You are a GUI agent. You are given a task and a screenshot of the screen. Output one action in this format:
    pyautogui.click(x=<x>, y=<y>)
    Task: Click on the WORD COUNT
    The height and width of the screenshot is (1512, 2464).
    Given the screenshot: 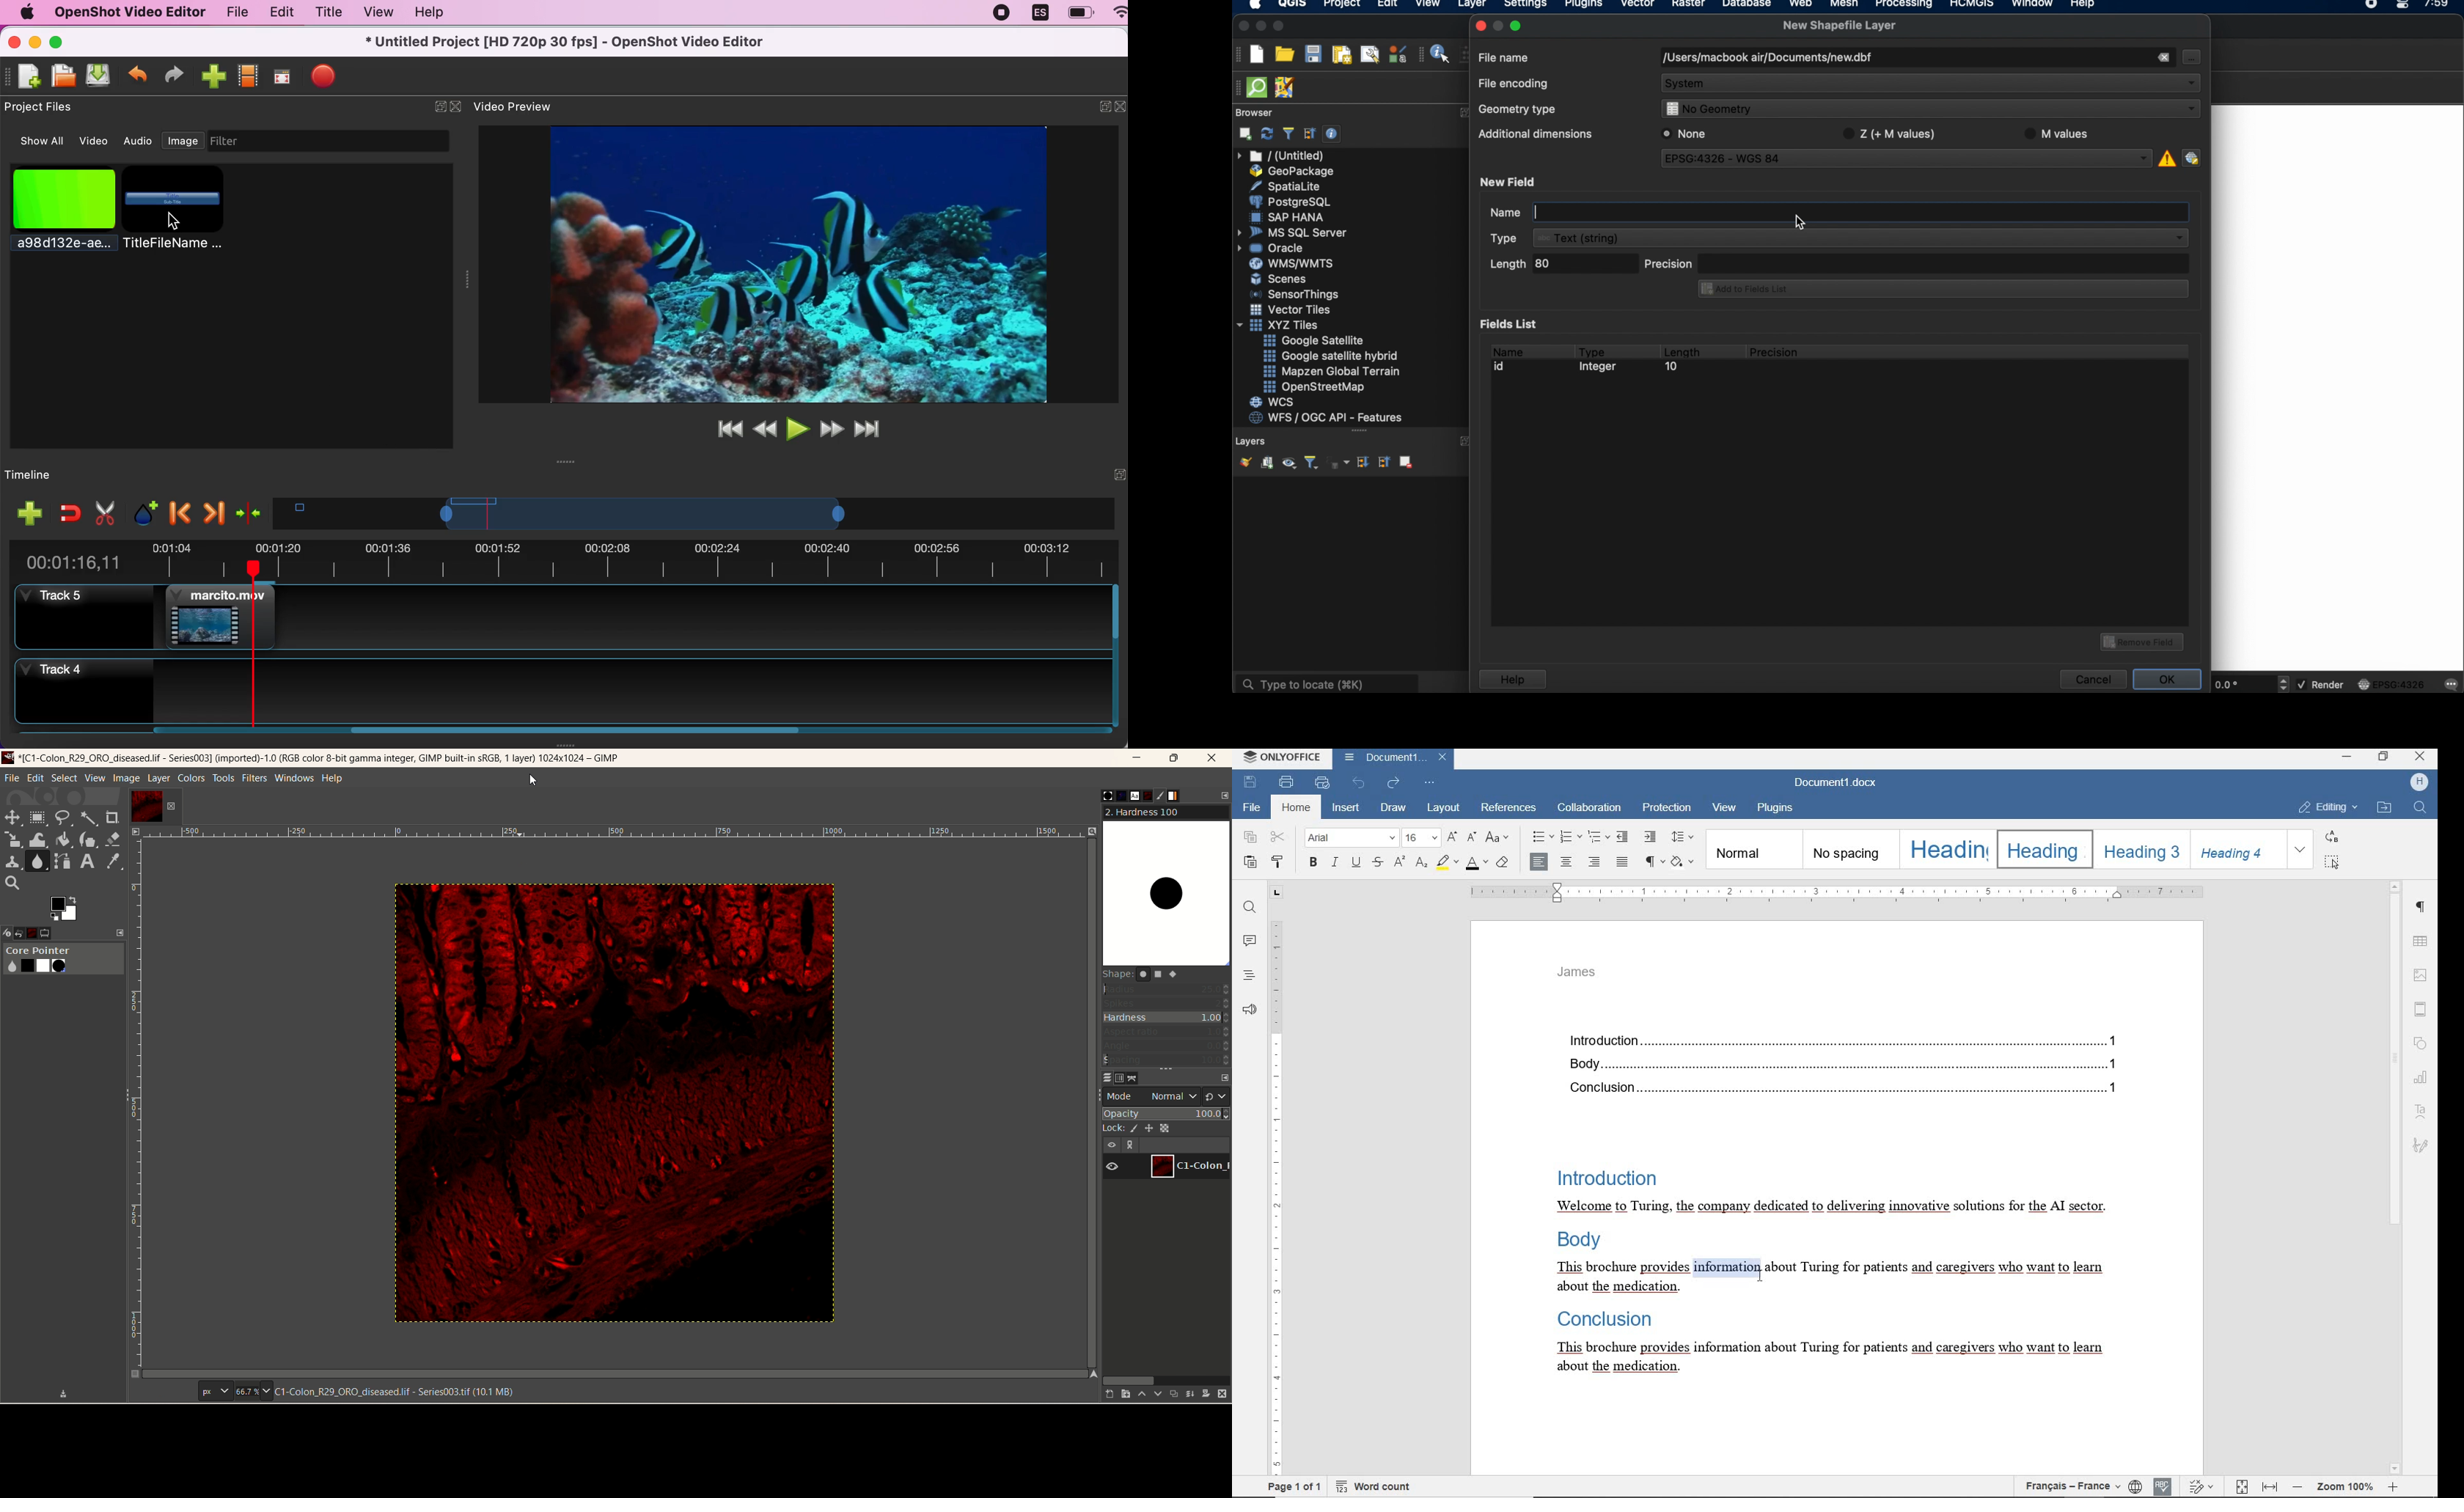 What is the action you would take?
    pyautogui.click(x=1373, y=1487)
    